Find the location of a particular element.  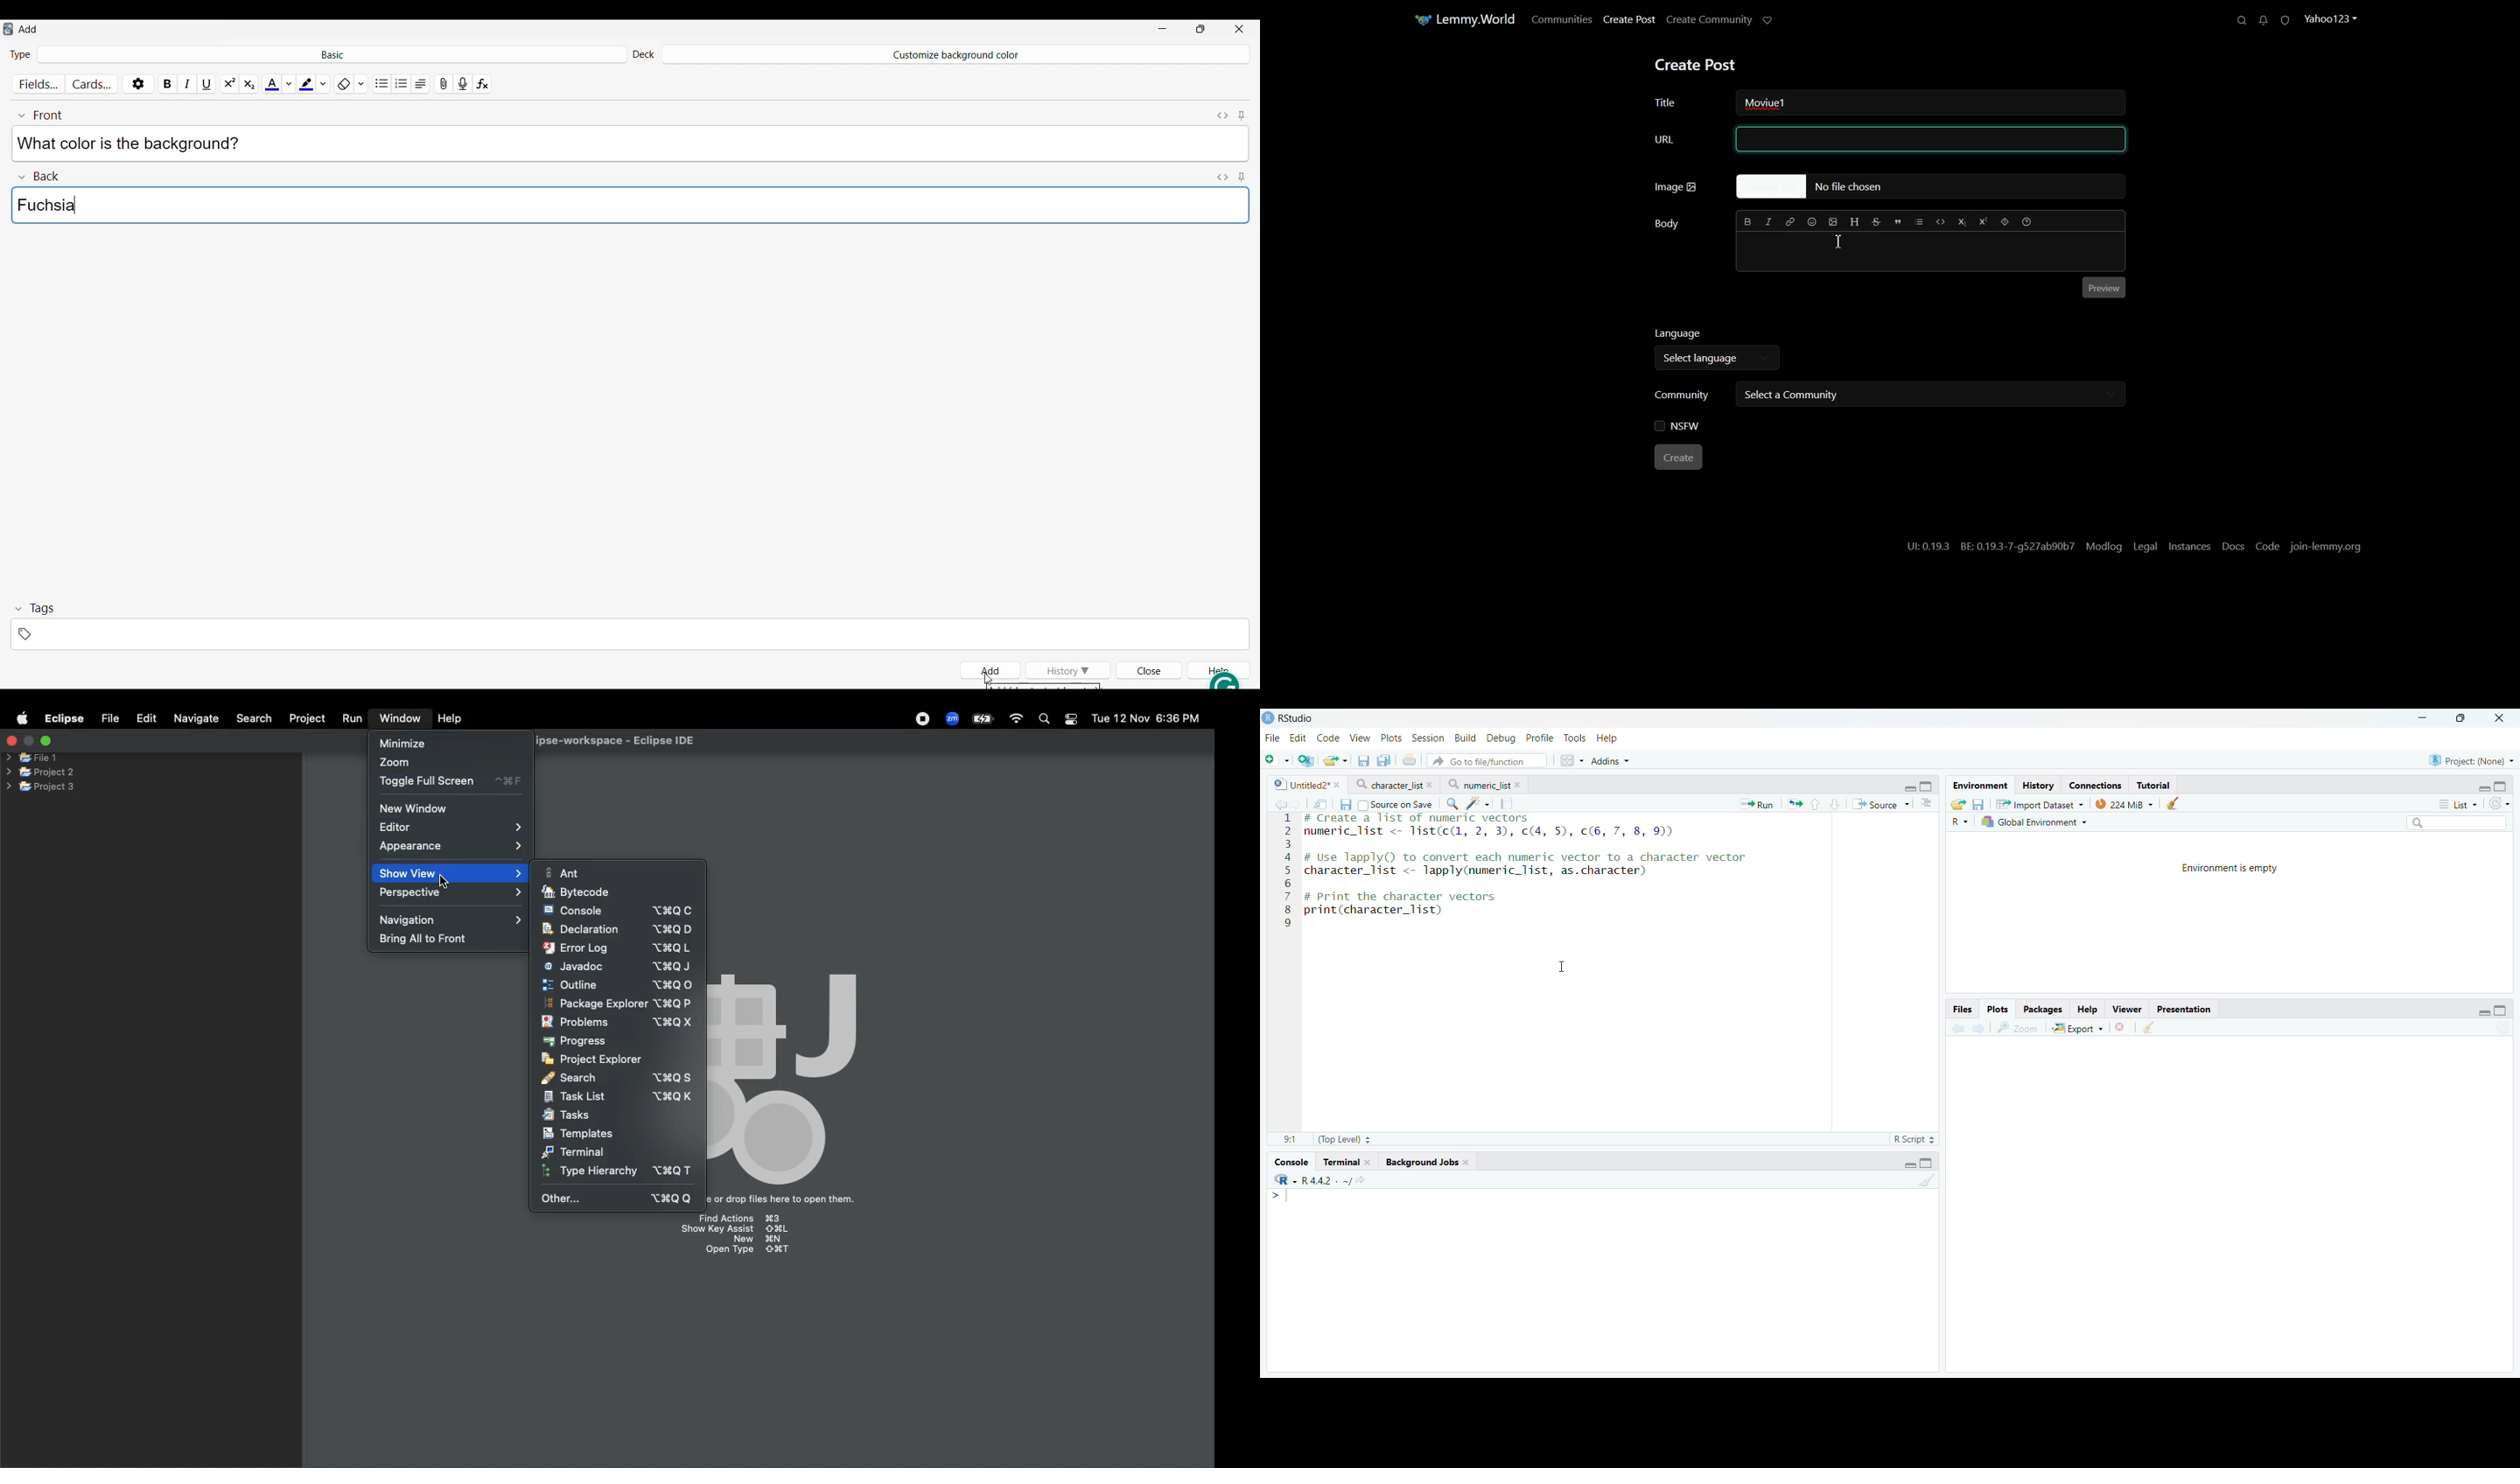

Alignment is located at coordinates (421, 82).